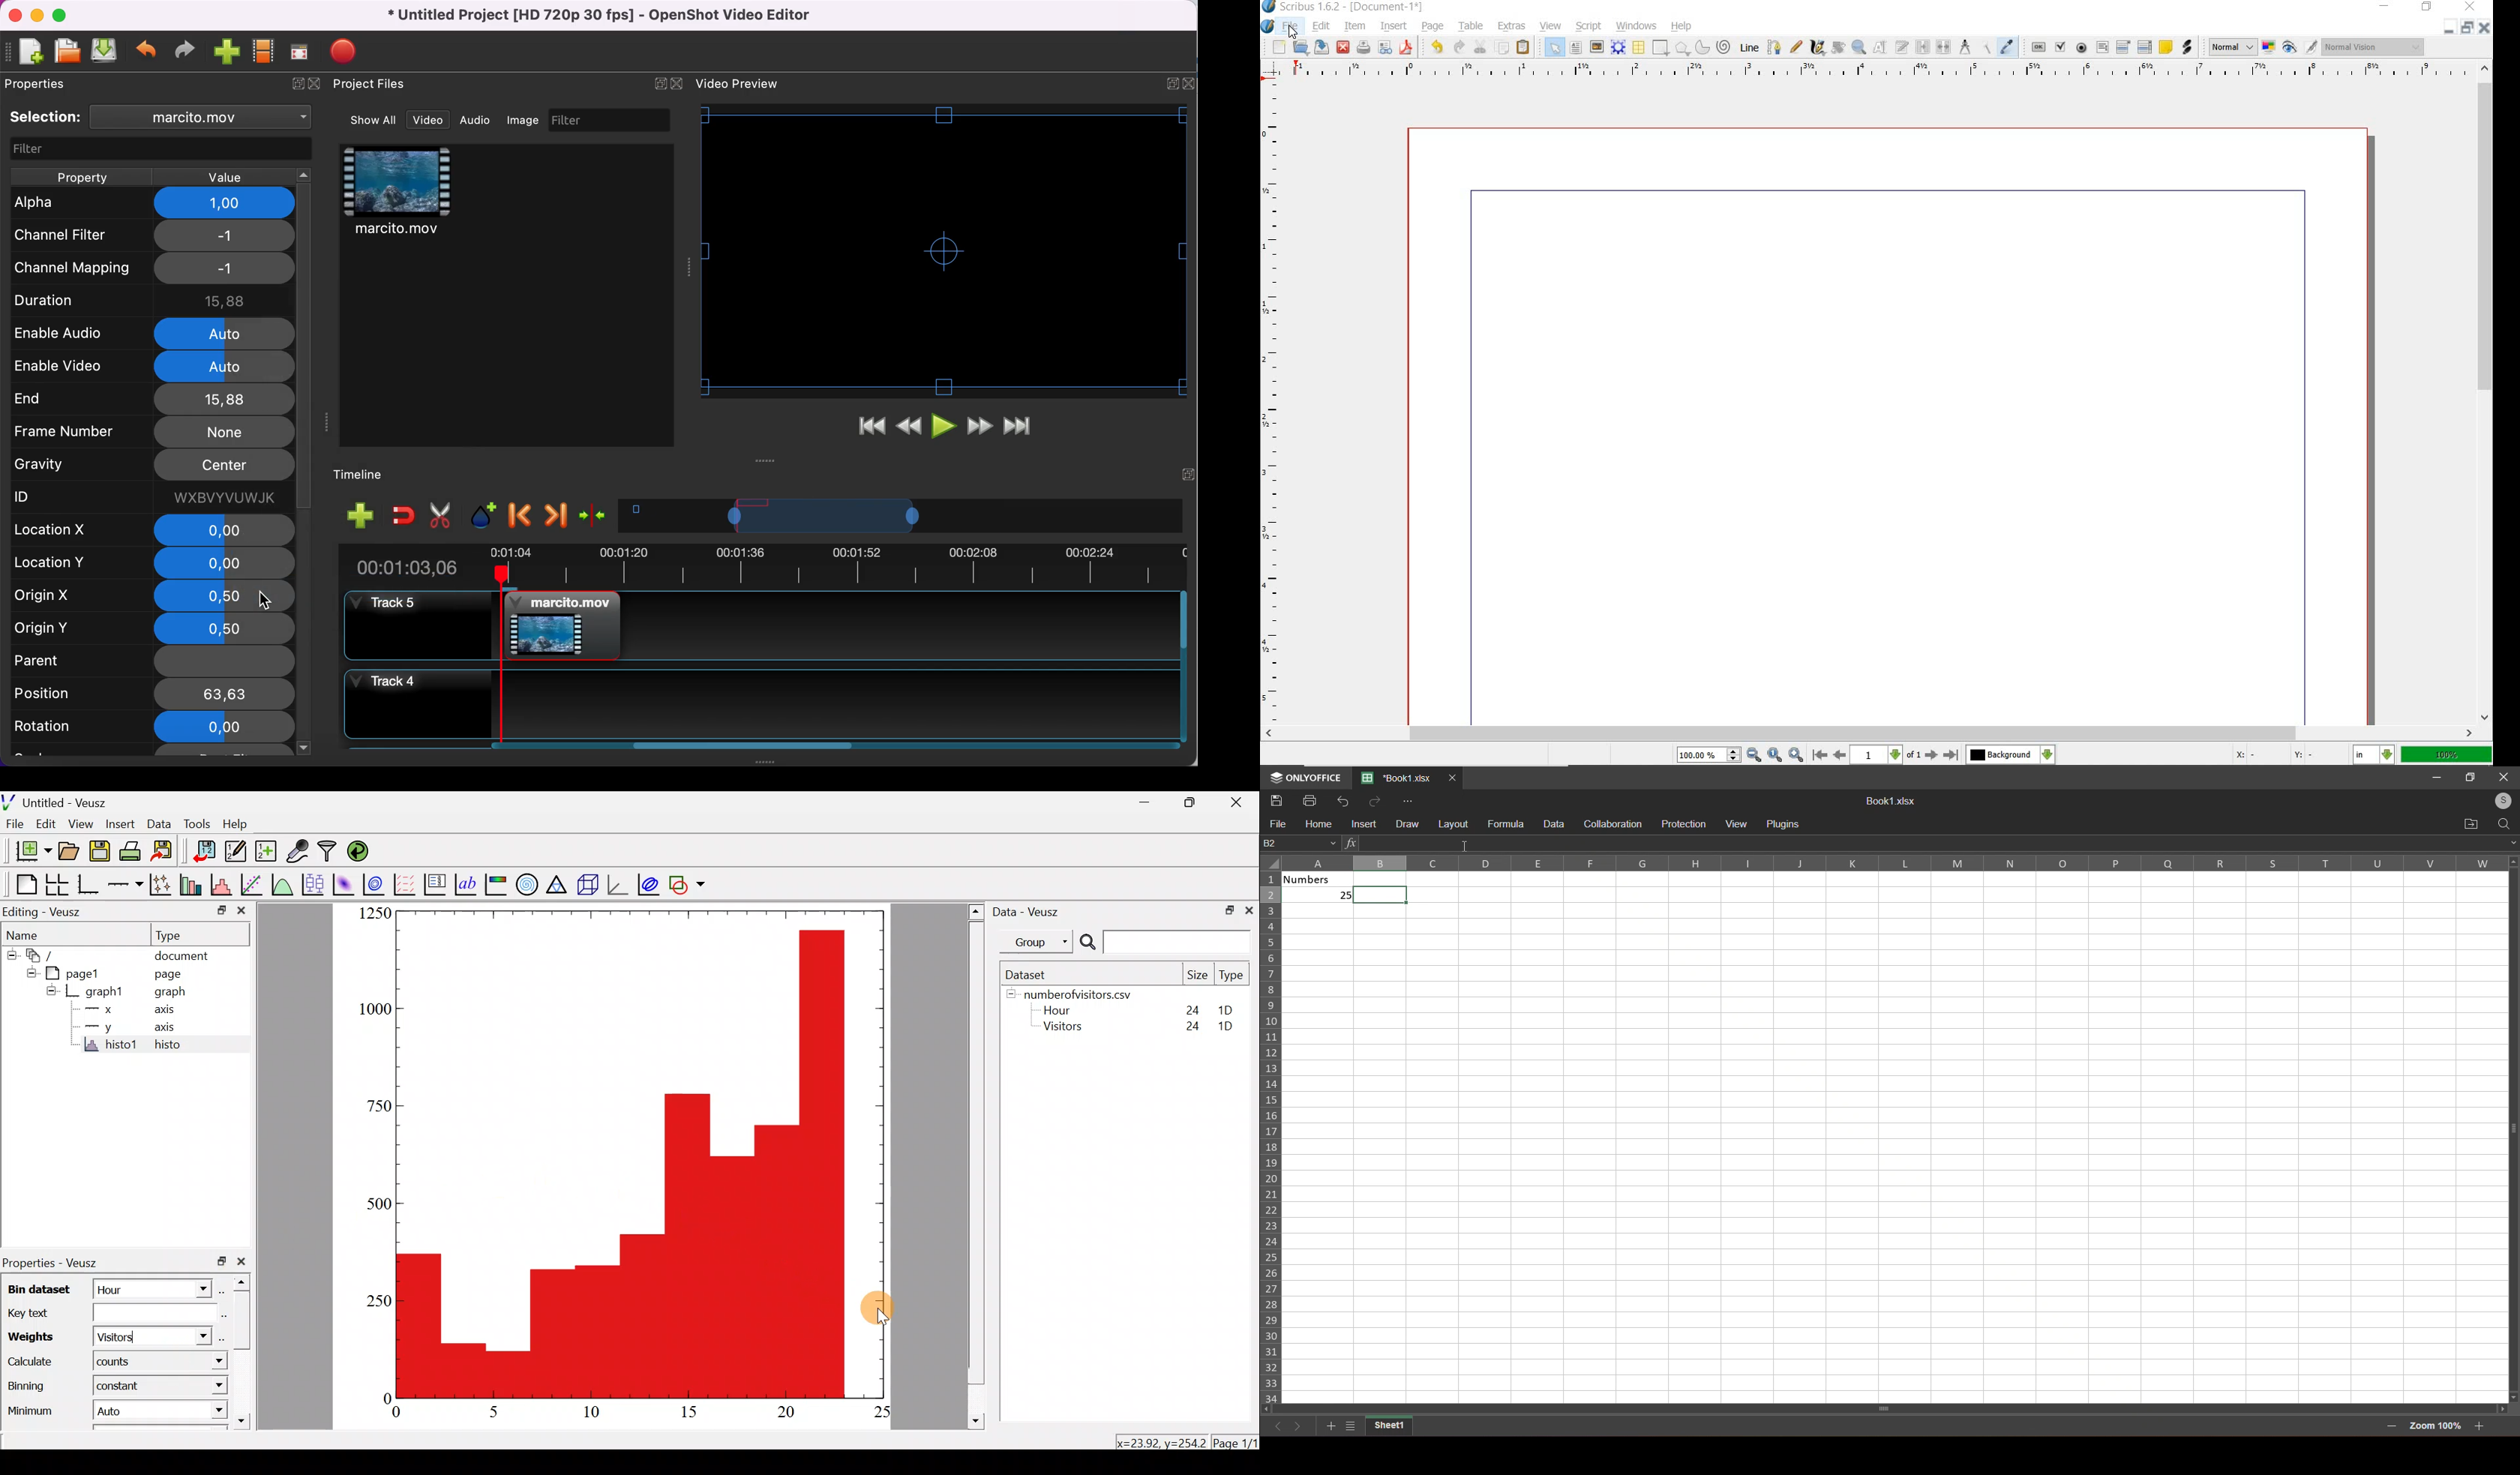  What do you see at coordinates (125, 1289) in the screenshot?
I see `Hour` at bounding box center [125, 1289].